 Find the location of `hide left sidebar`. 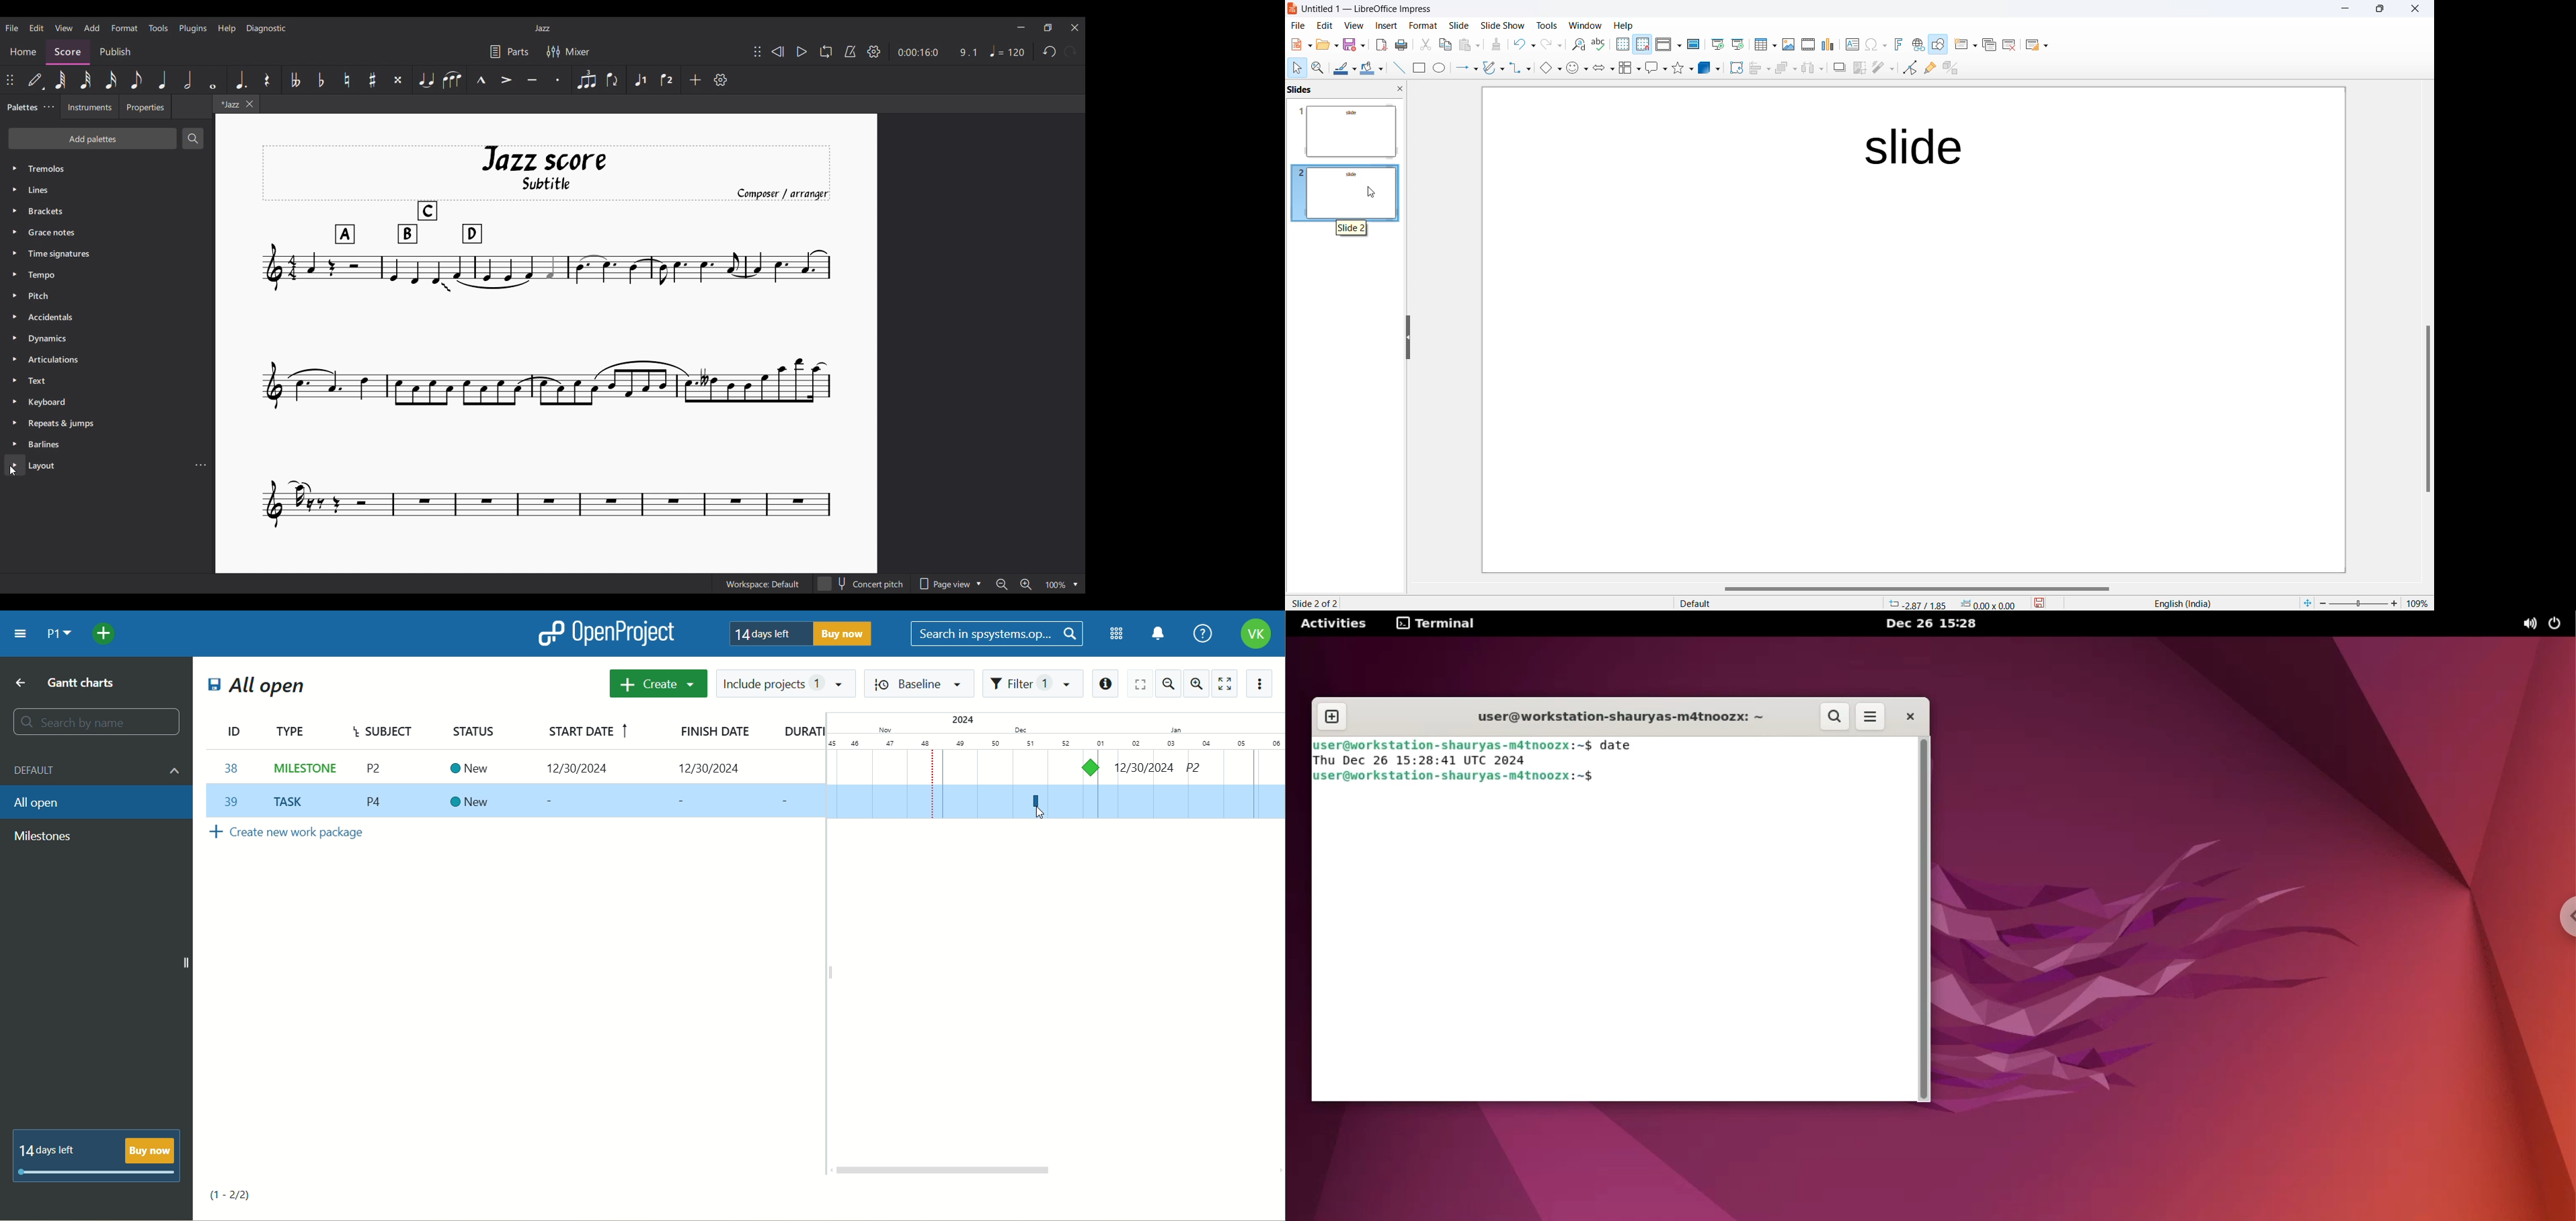

hide left sidebar is located at coordinates (1409, 336).